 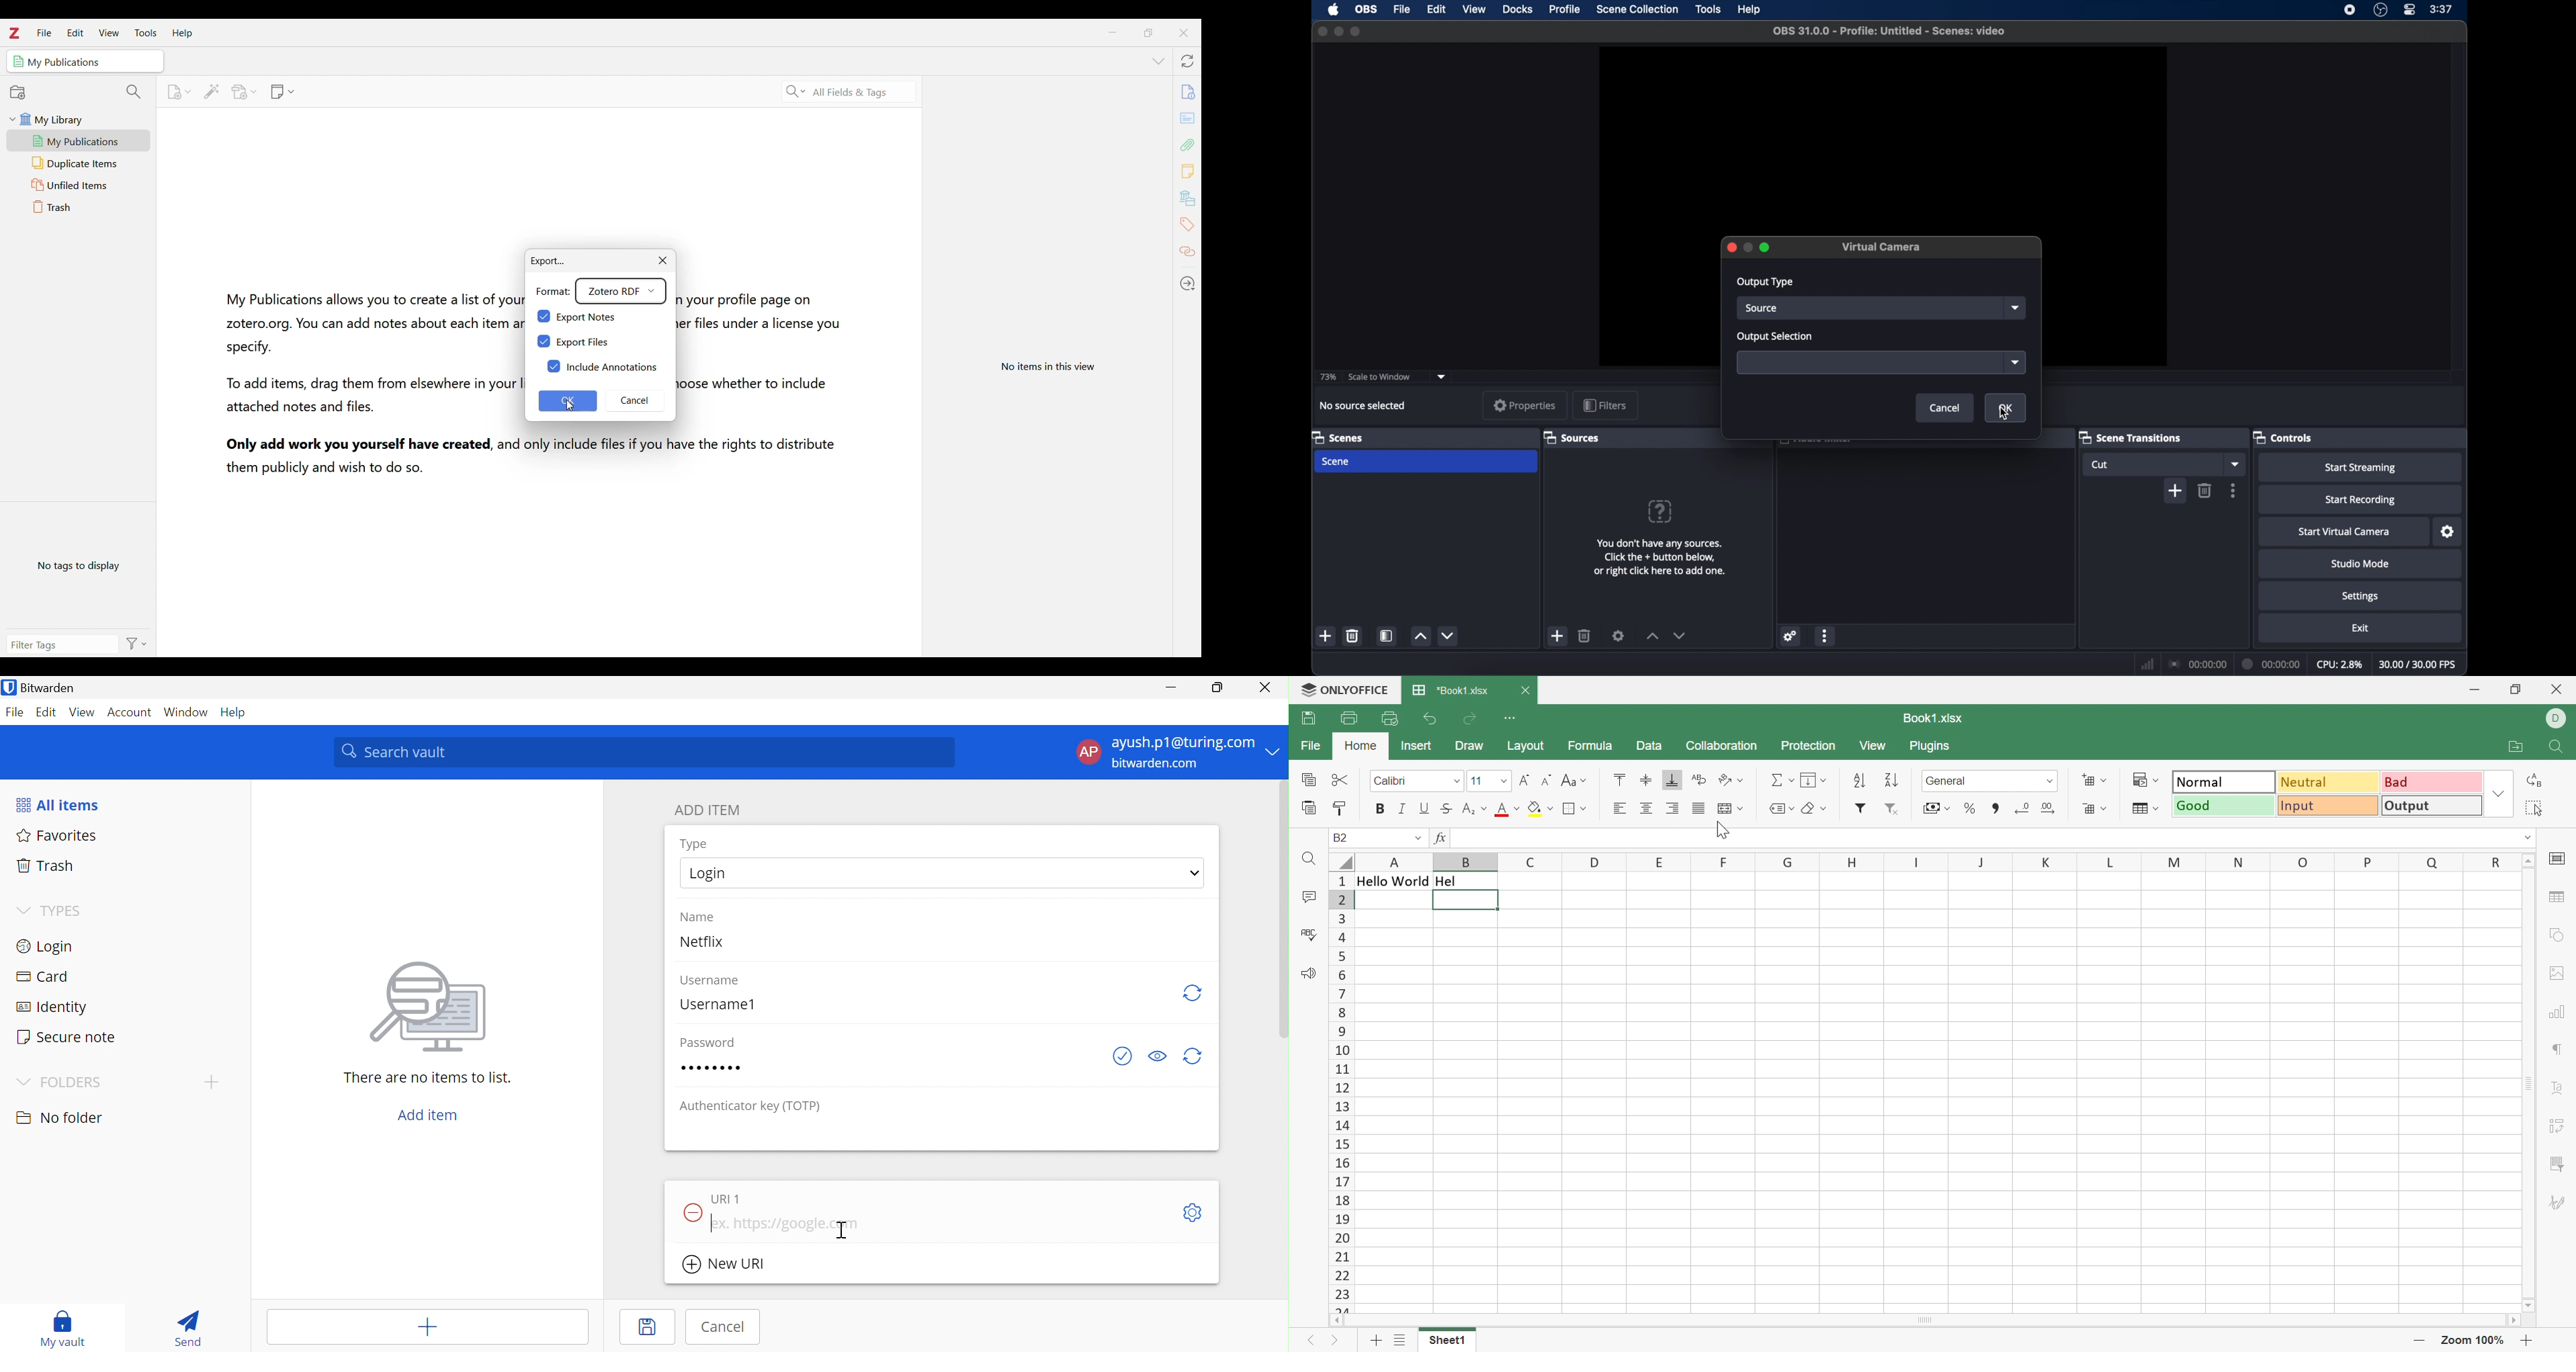 What do you see at coordinates (2432, 805) in the screenshot?
I see `Output` at bounding box center [2432, 805].